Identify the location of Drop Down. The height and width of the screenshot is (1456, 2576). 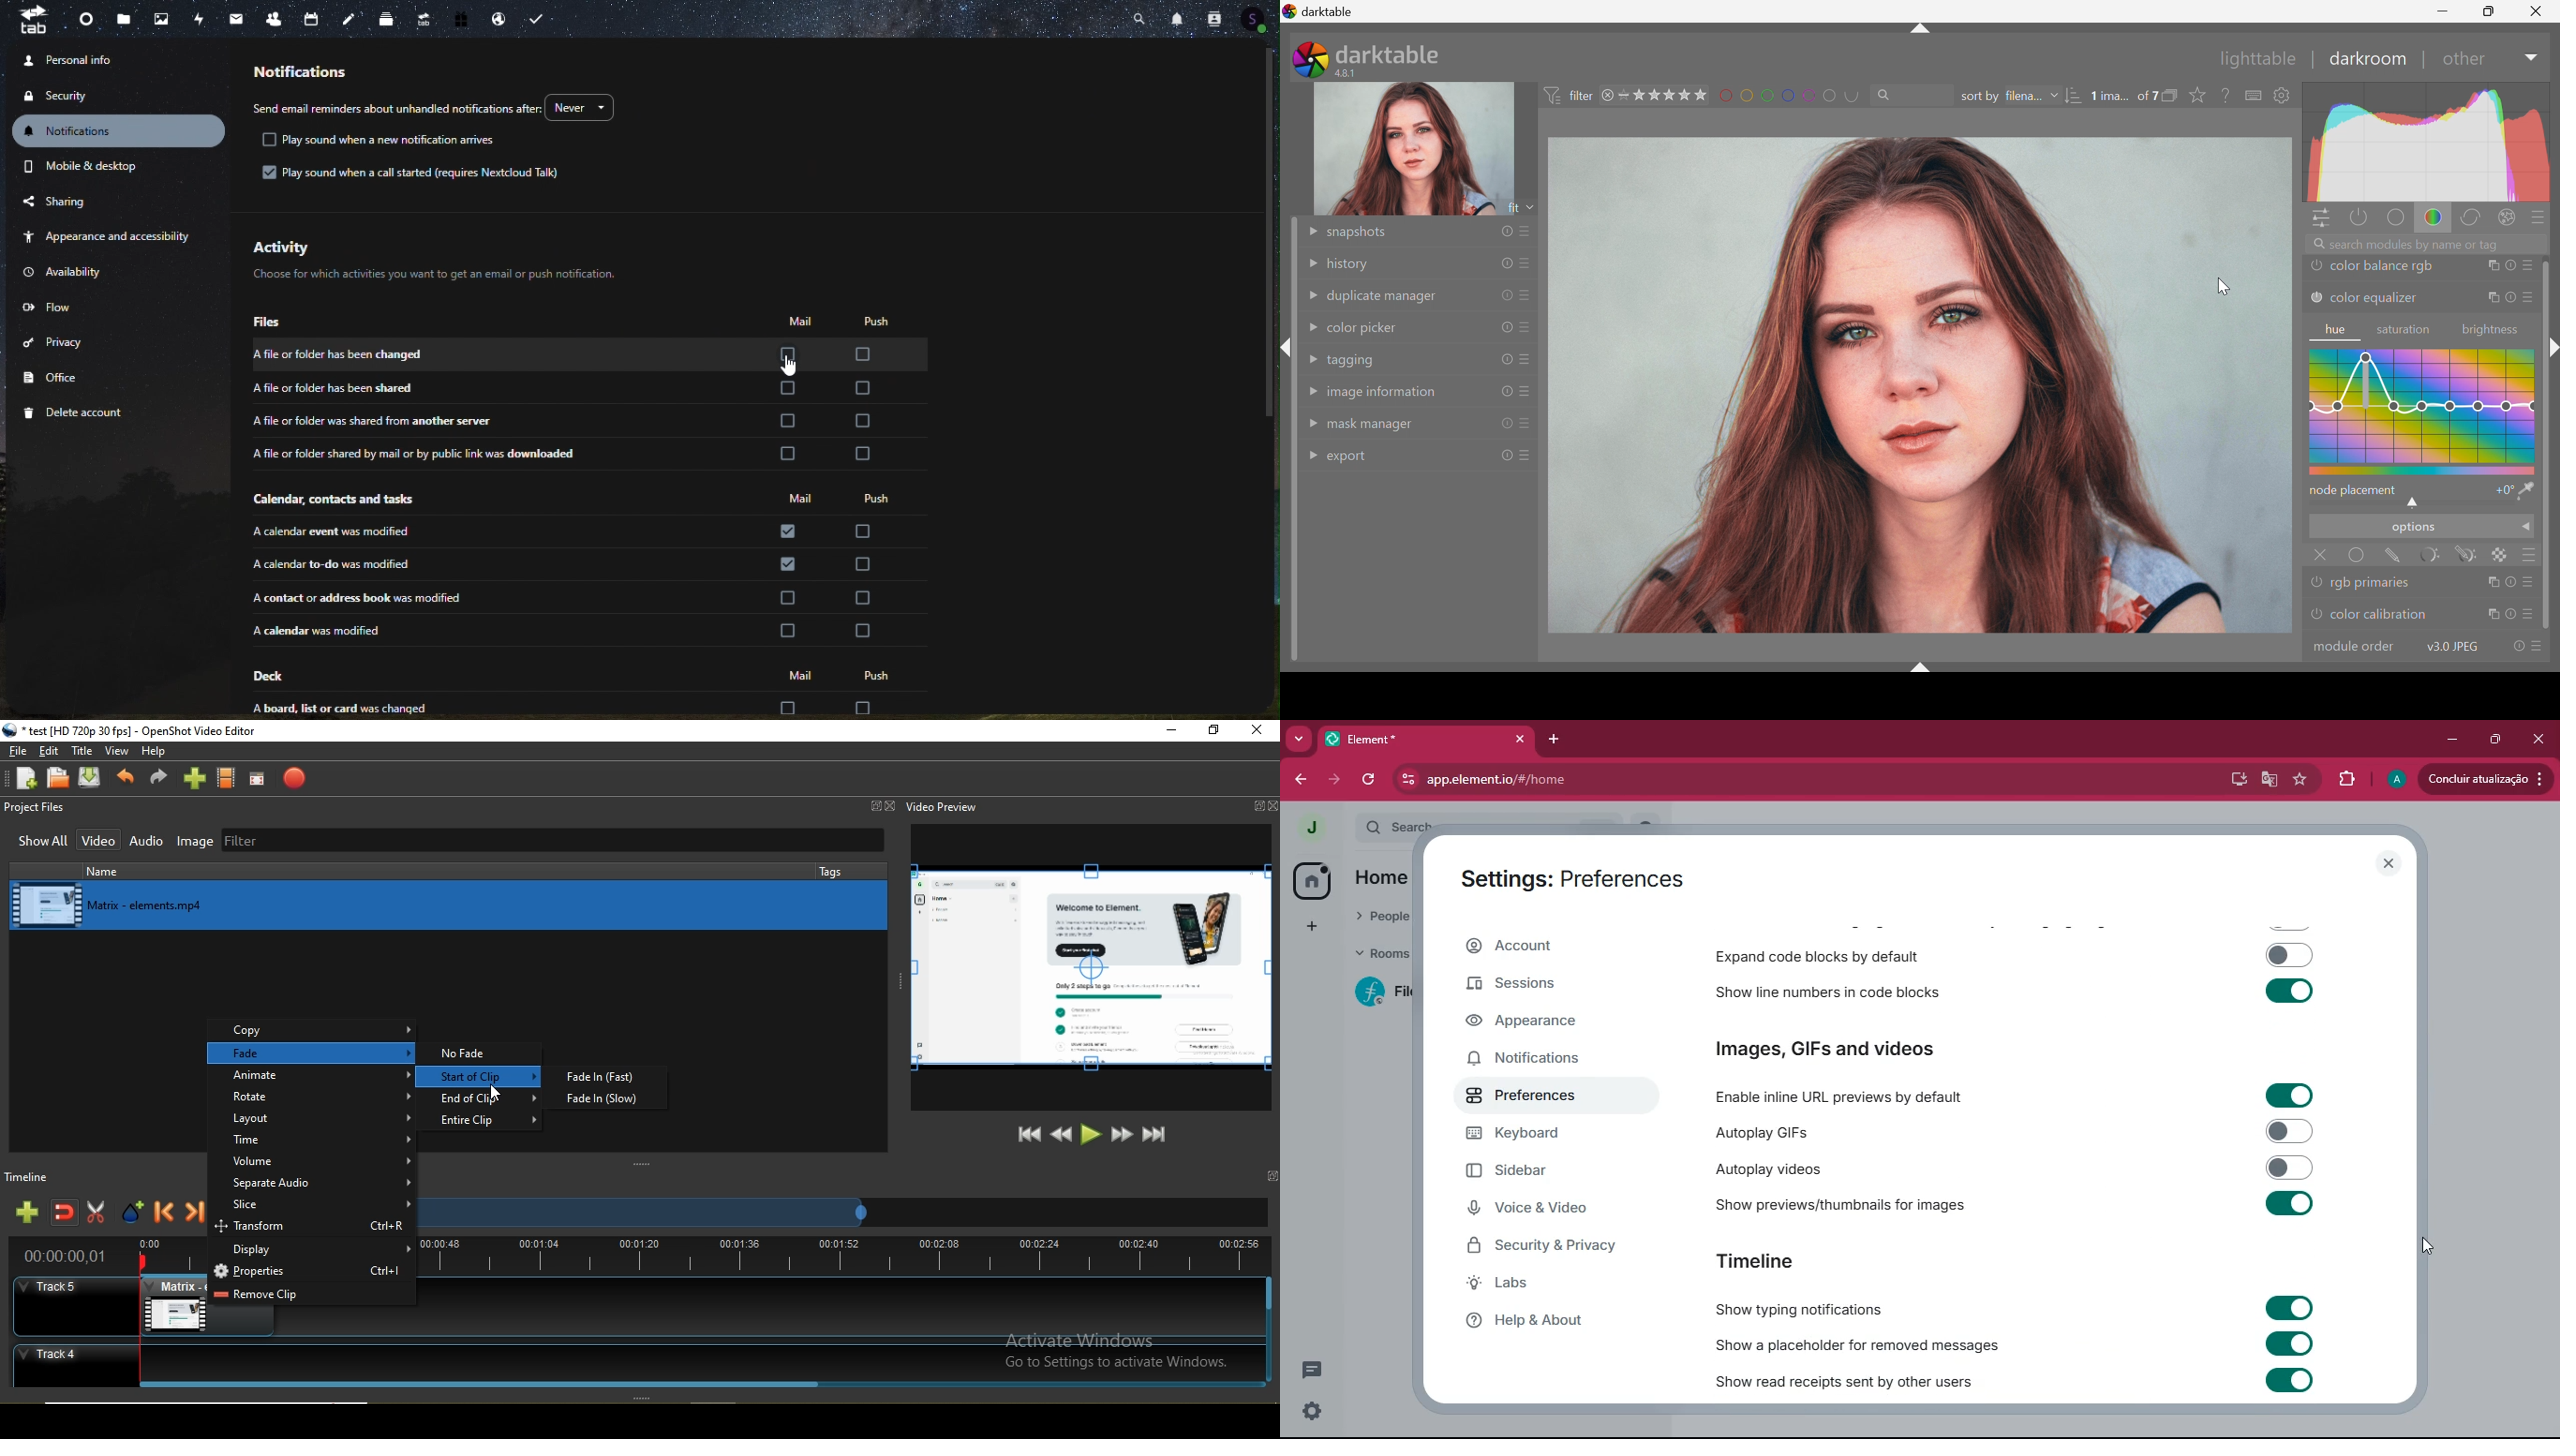
(1311, 424).